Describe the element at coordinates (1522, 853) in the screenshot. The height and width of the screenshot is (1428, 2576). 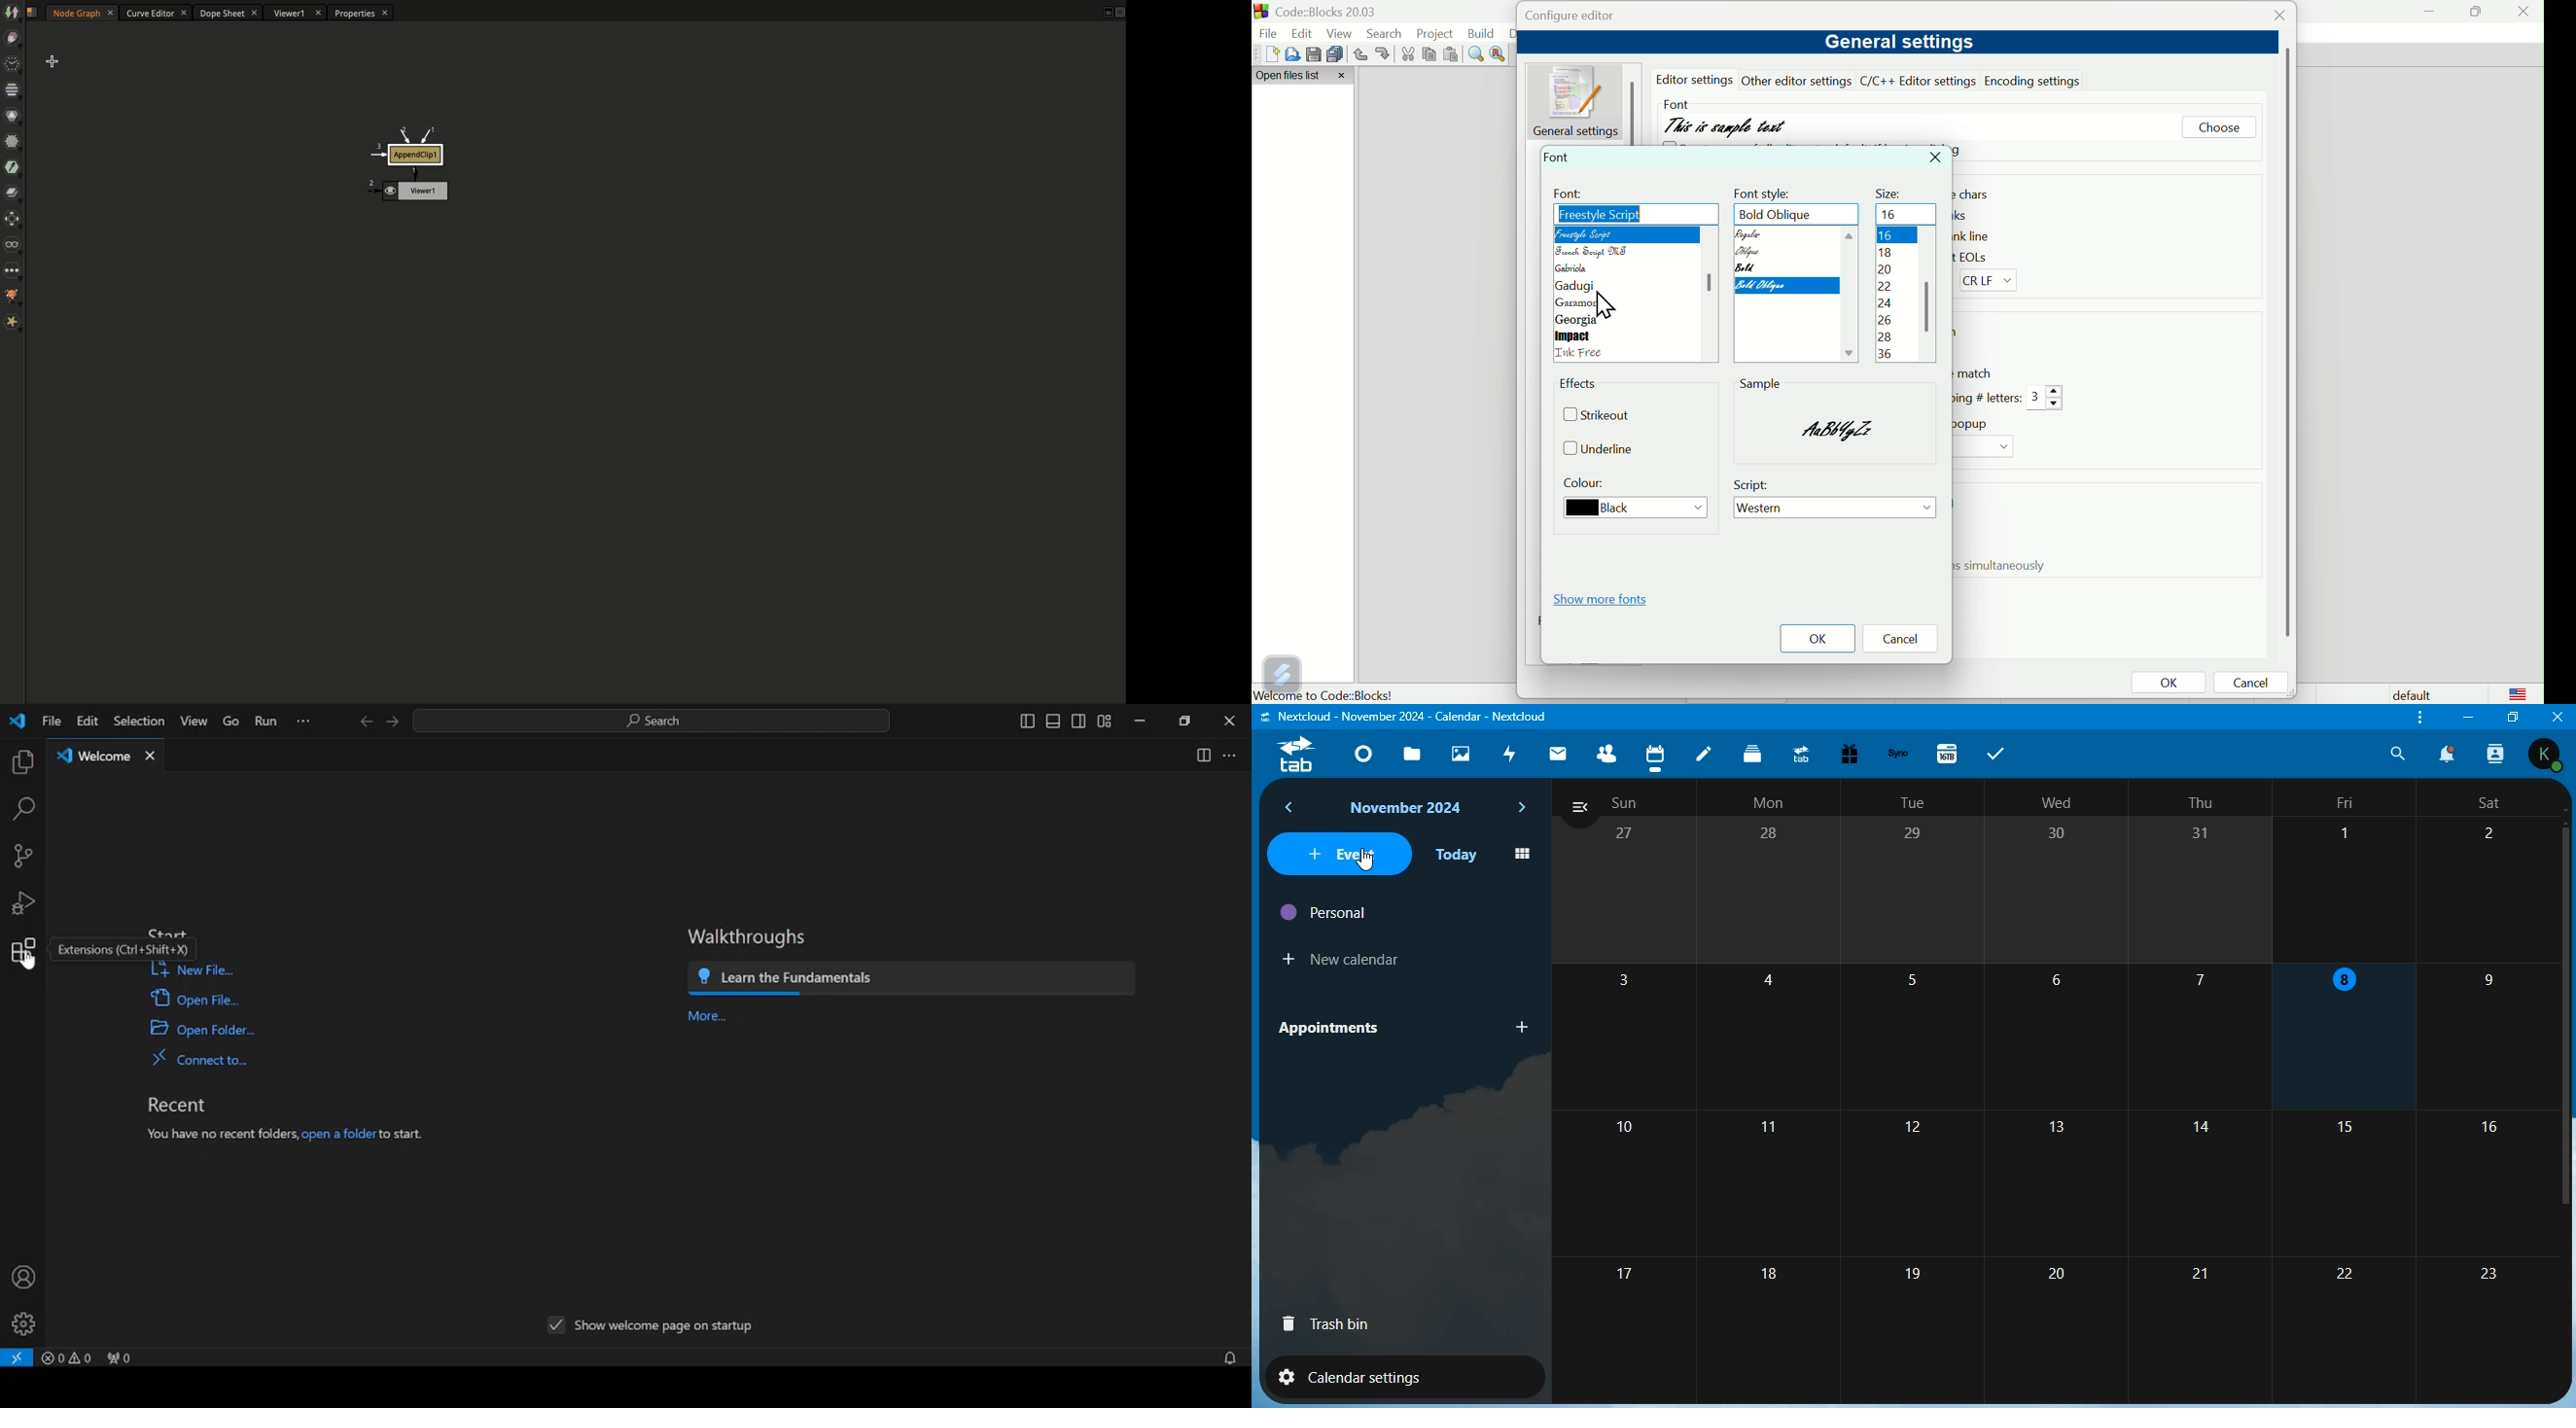
I see `icon` at that location.